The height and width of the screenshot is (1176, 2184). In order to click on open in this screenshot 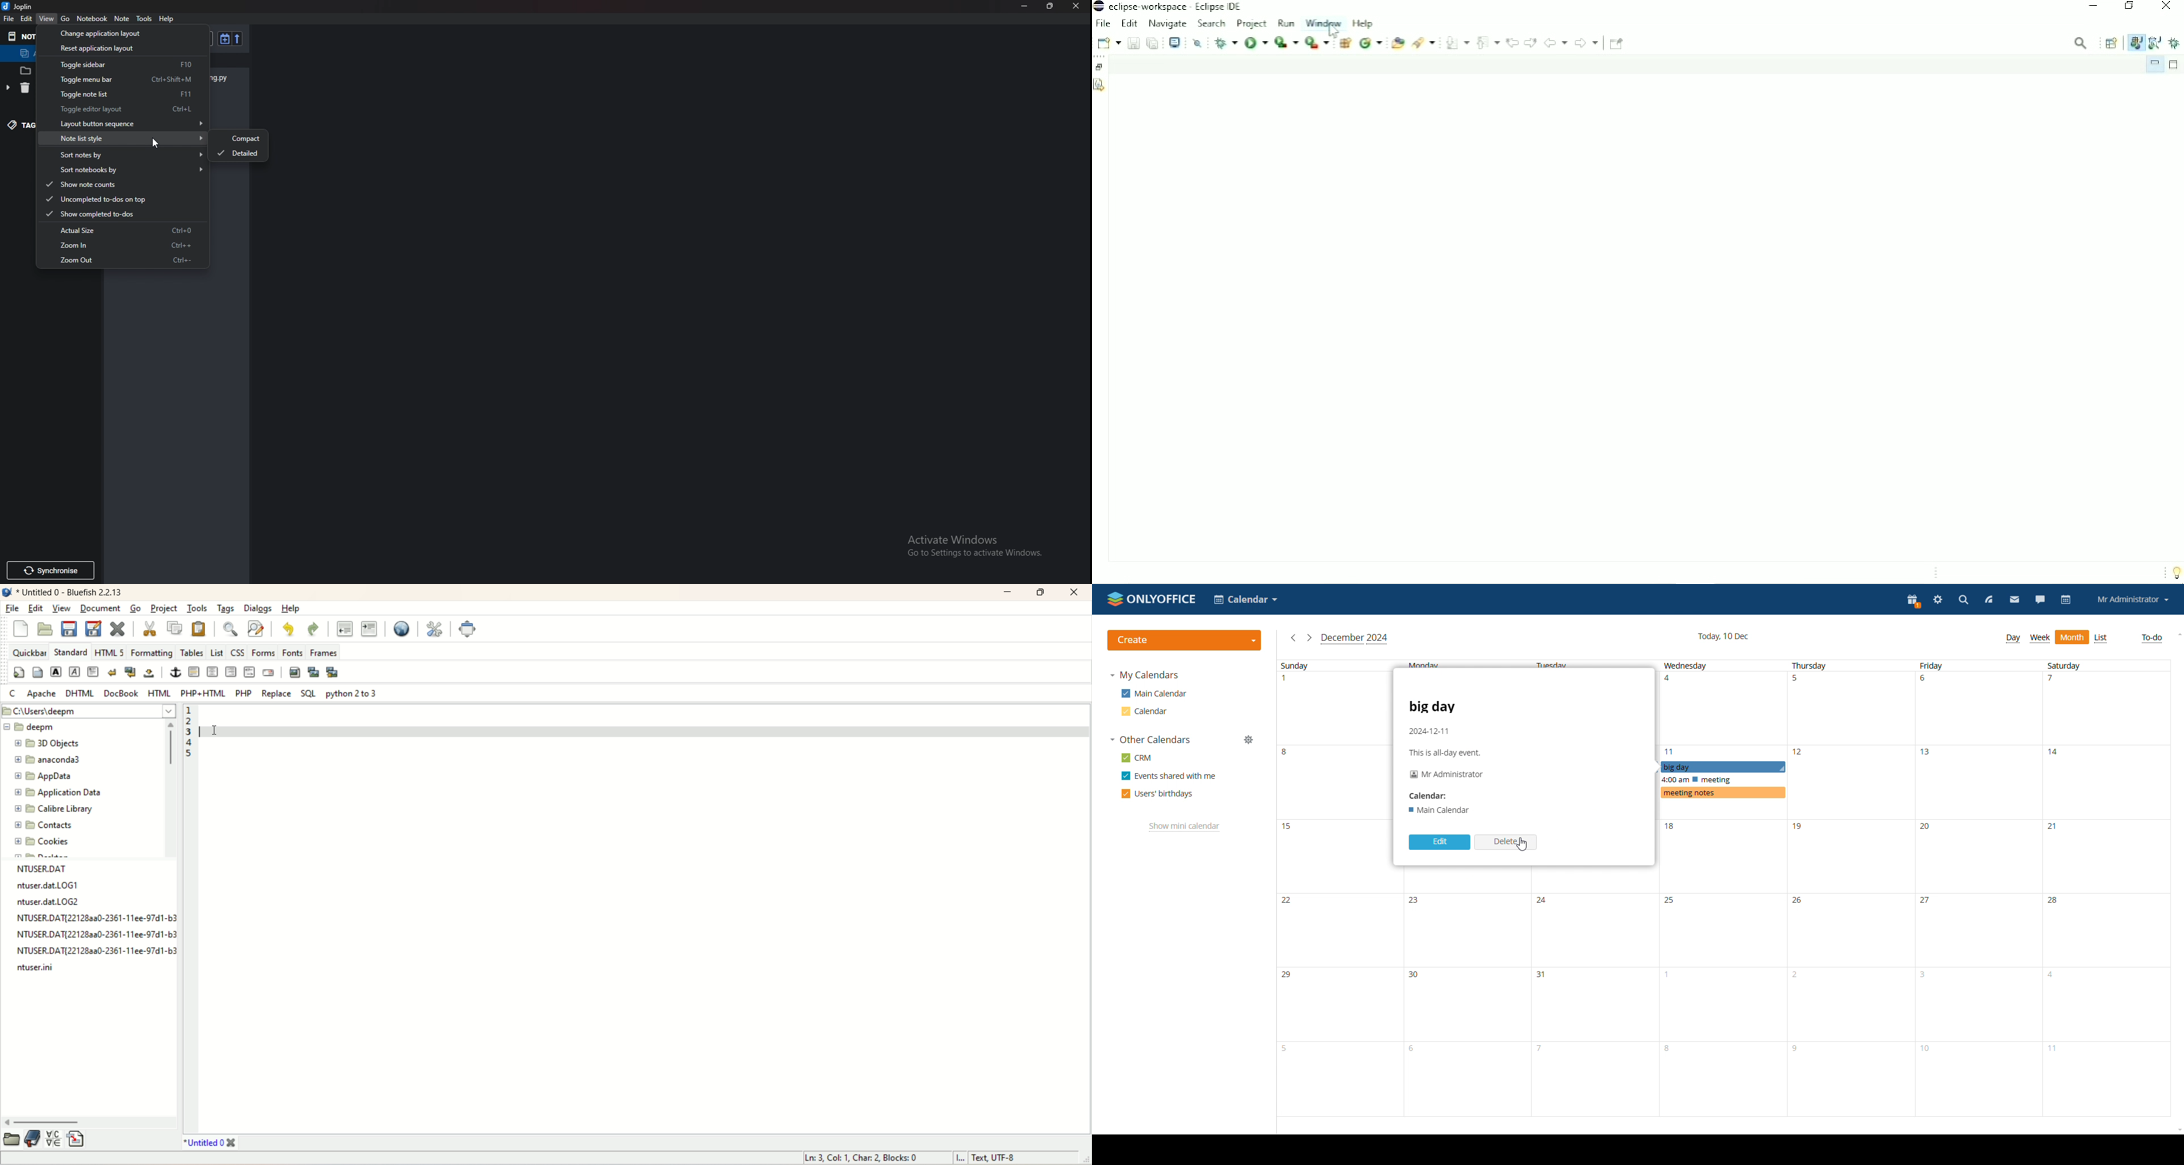, I will do `click(11, 1141)`.